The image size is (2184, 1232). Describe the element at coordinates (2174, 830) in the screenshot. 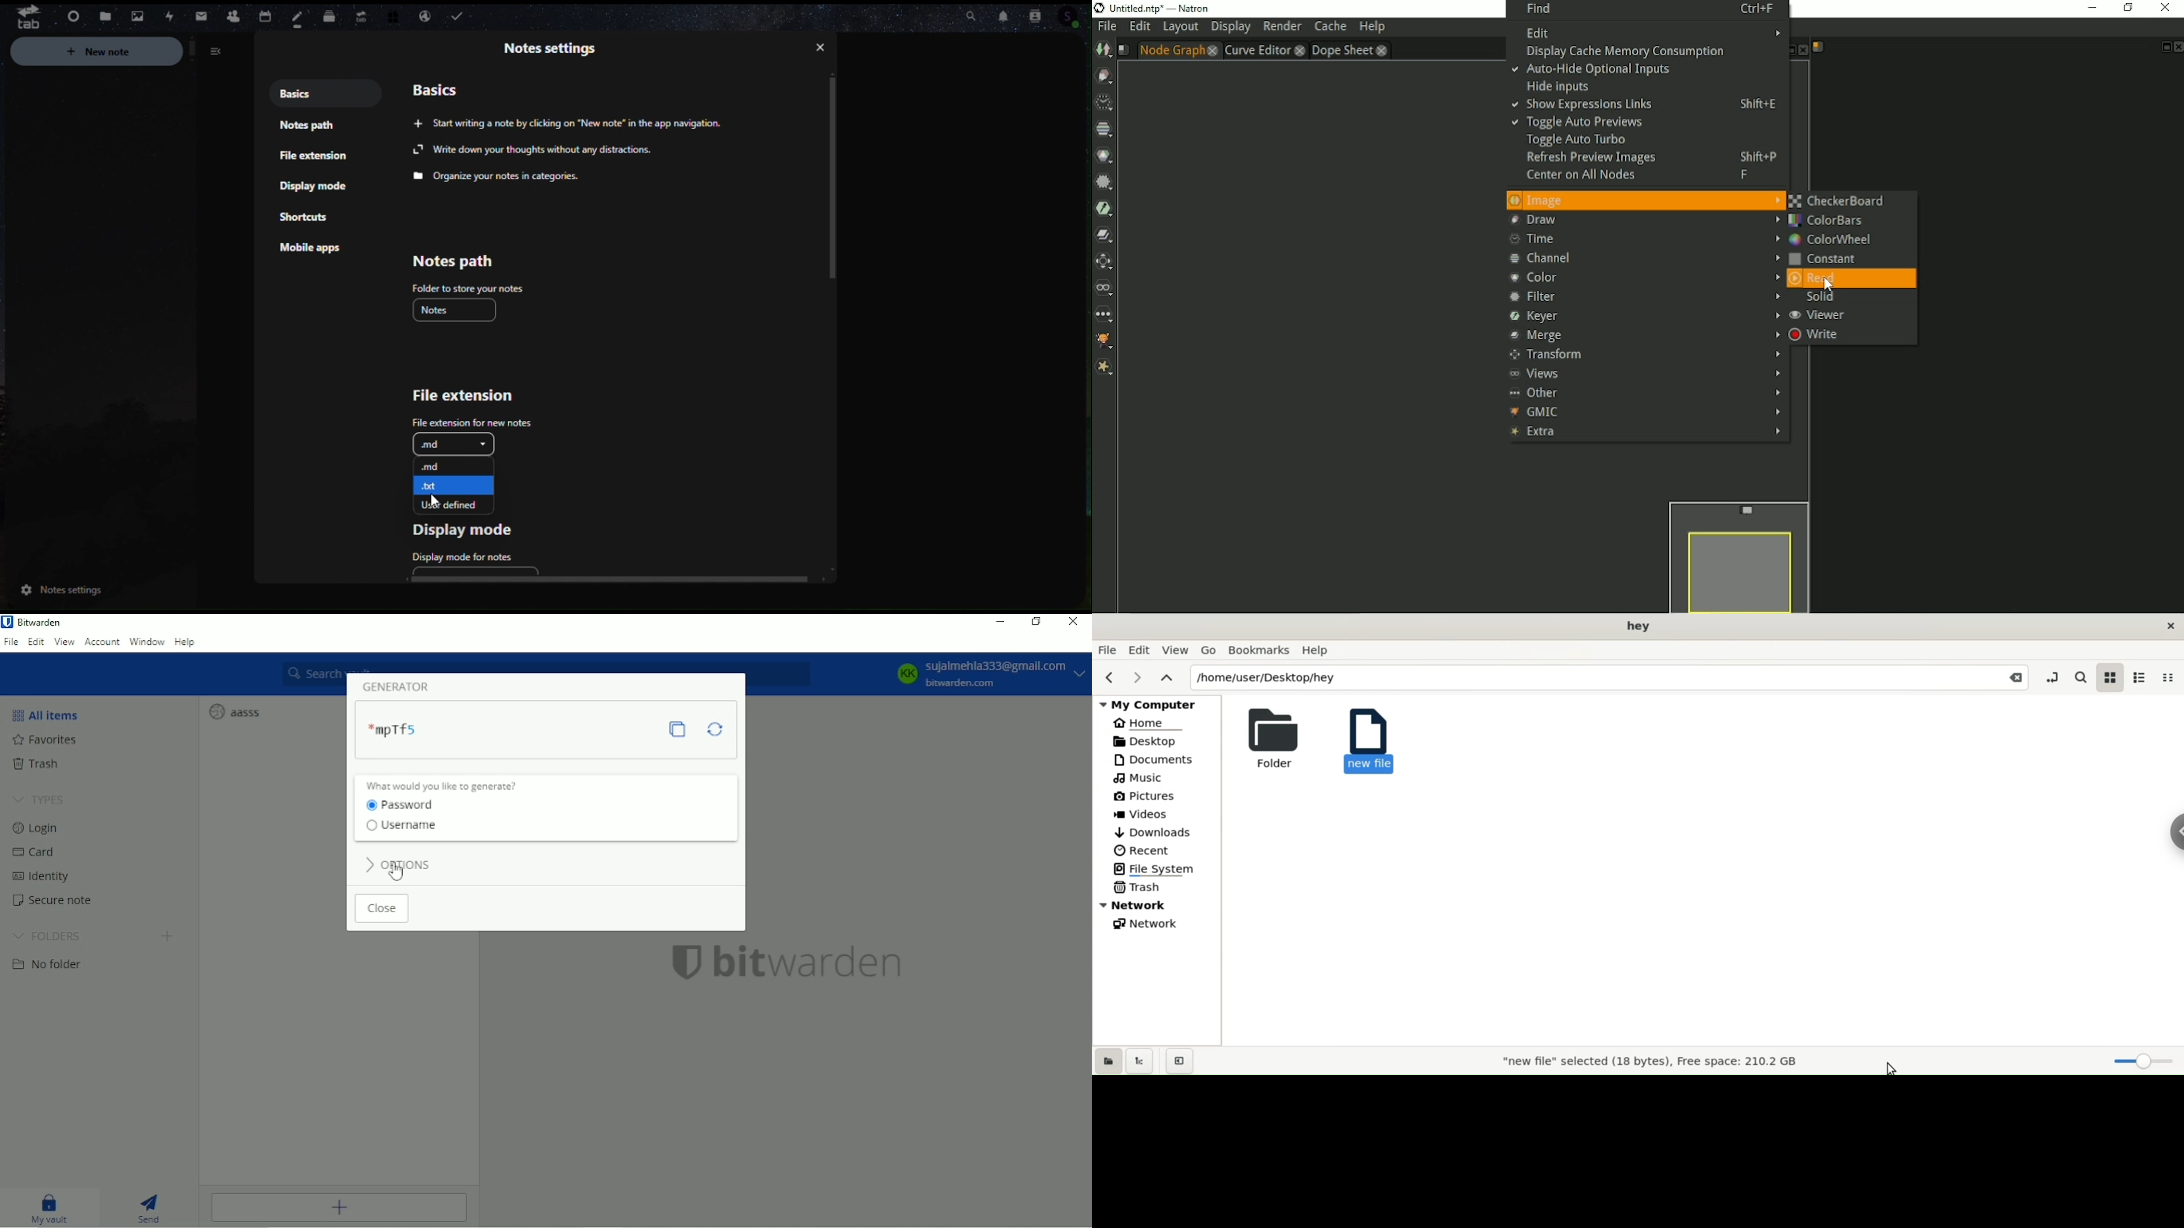

I see `sidebar` at that location.